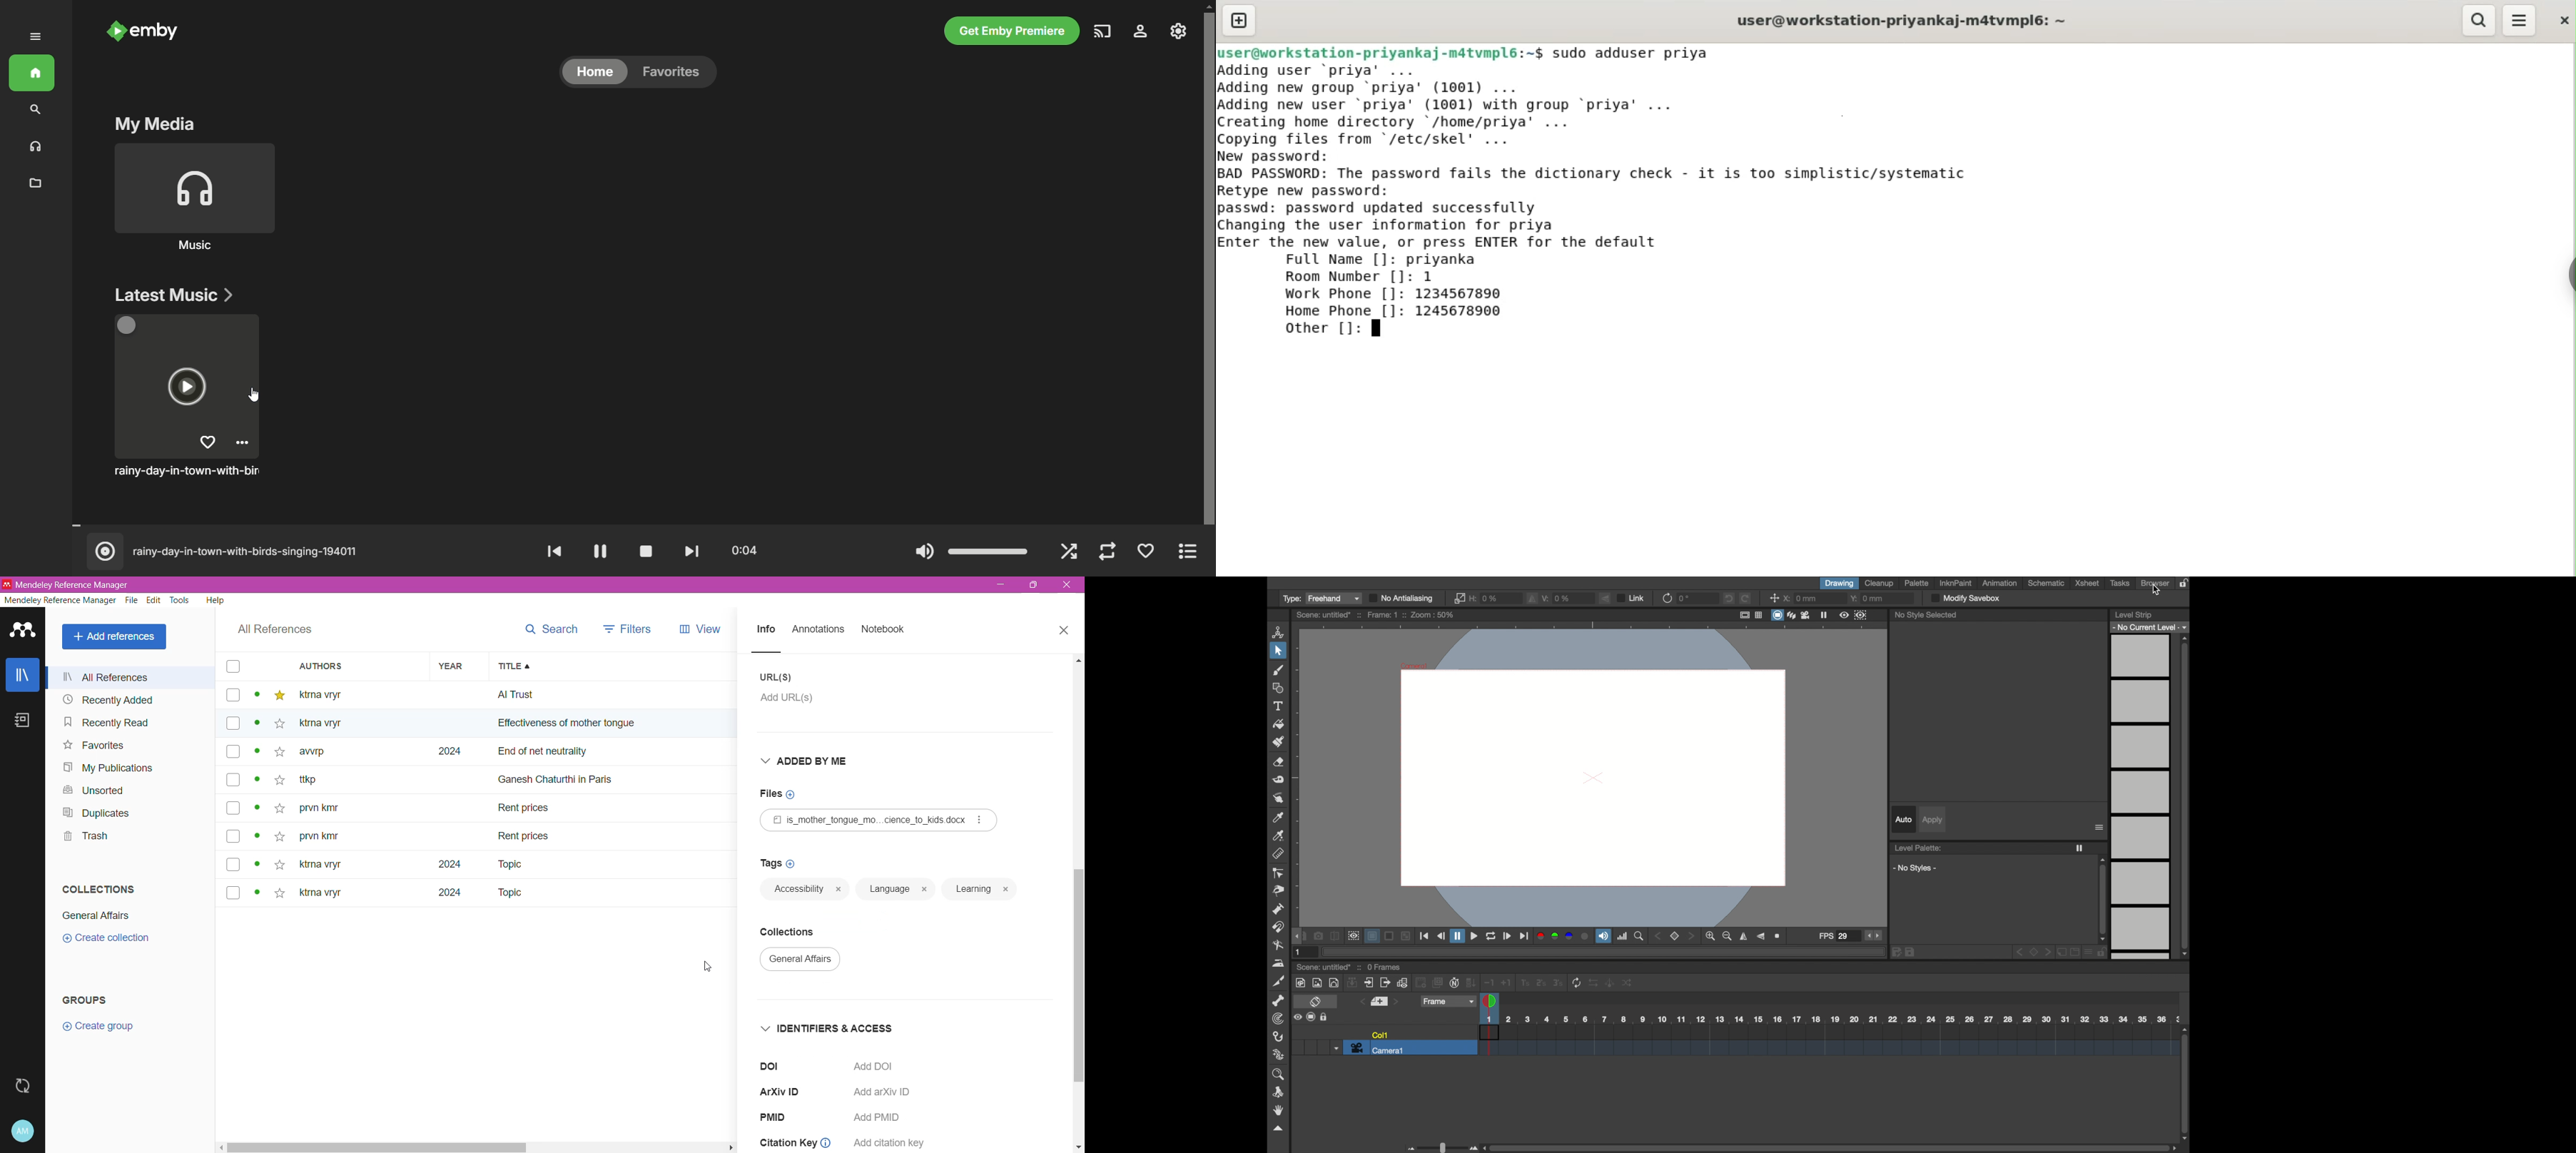  Describe the element at coordinates (1322, 599) in the screenshot. I see `type` at that location.